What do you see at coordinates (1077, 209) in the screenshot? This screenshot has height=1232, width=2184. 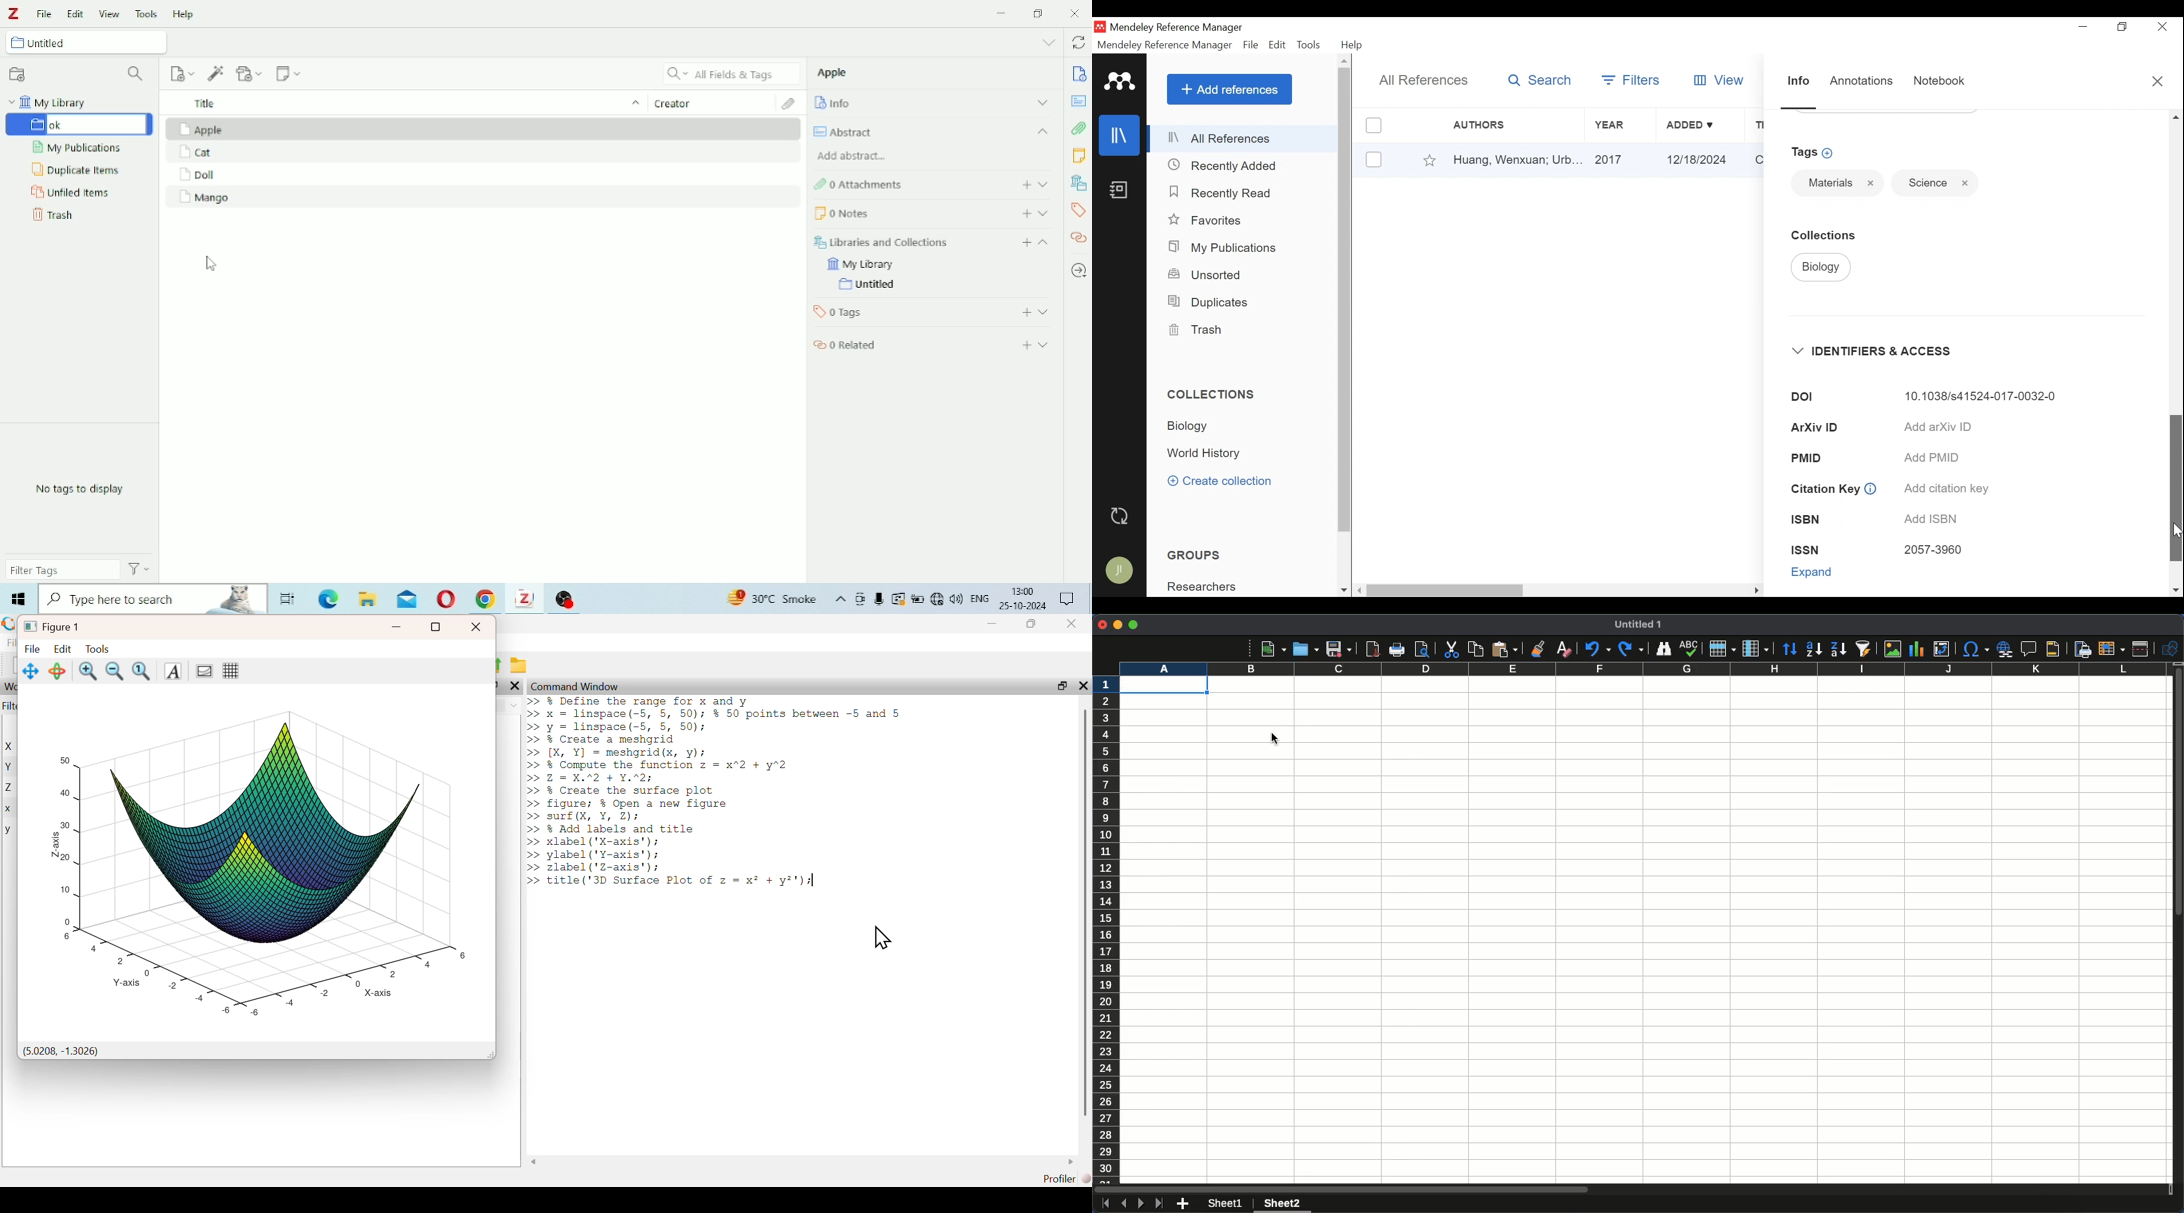 I see `Tags` at bounding box center [1077, 209].